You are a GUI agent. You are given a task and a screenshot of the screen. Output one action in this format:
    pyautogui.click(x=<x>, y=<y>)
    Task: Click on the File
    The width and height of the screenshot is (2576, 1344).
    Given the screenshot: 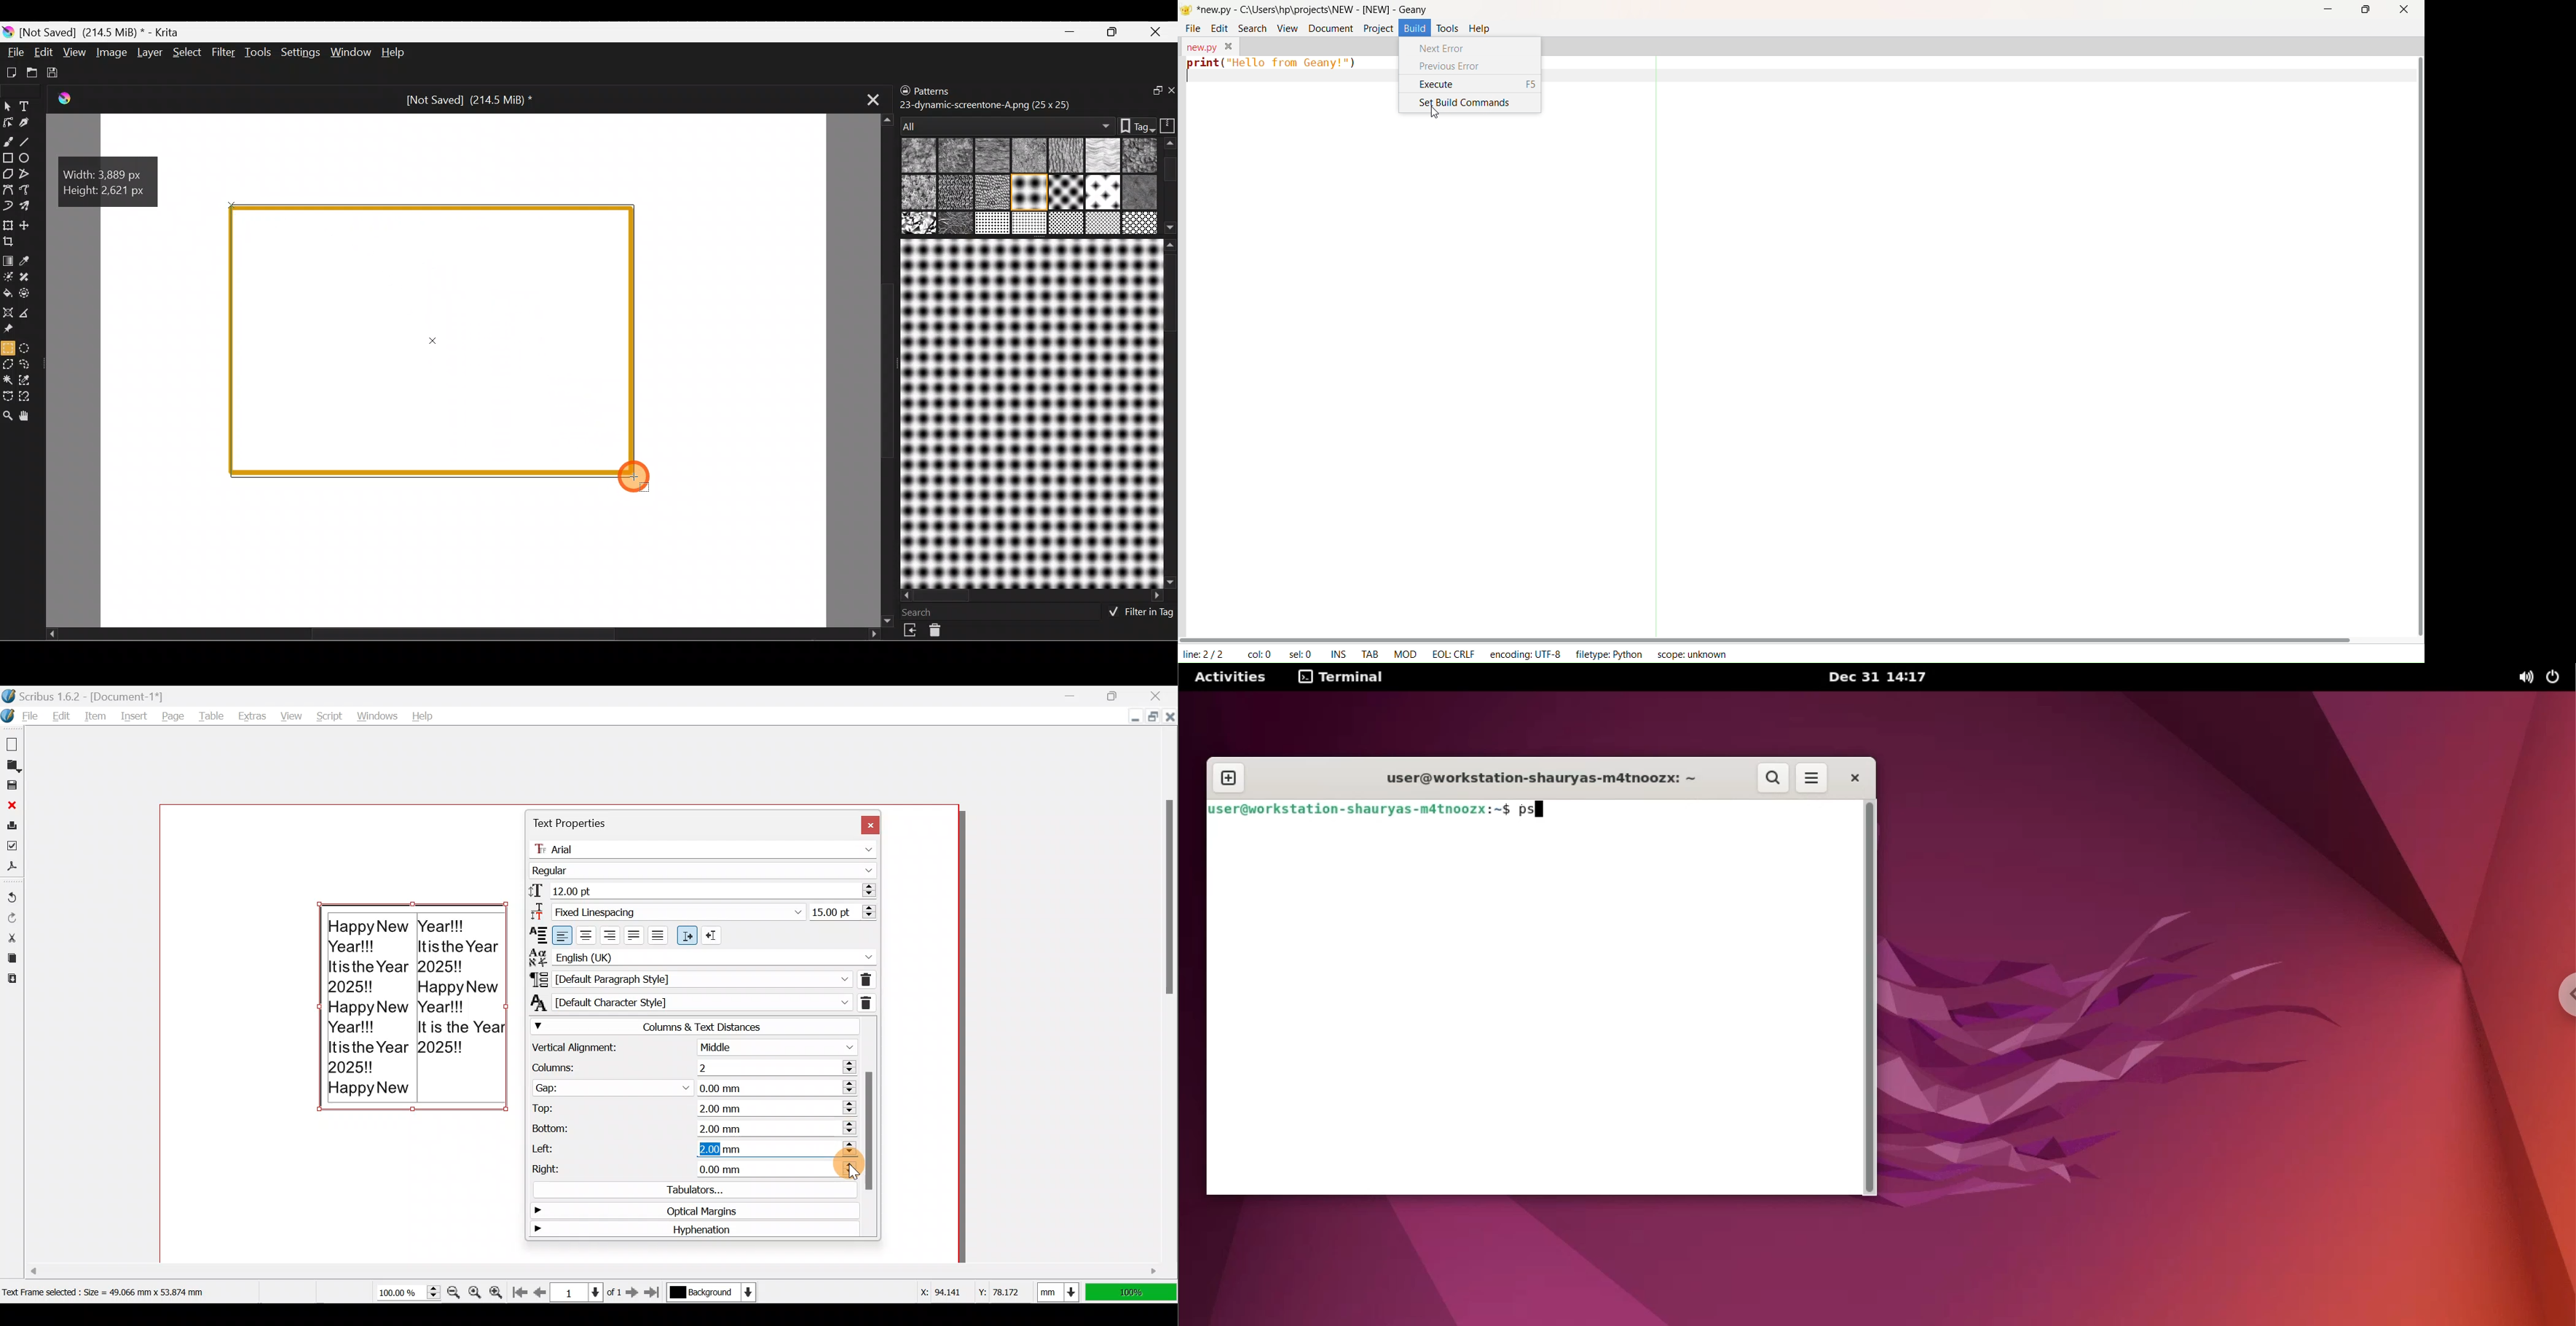 What is the action you would take?
    pyautogui.click(x=23, y=716)
    